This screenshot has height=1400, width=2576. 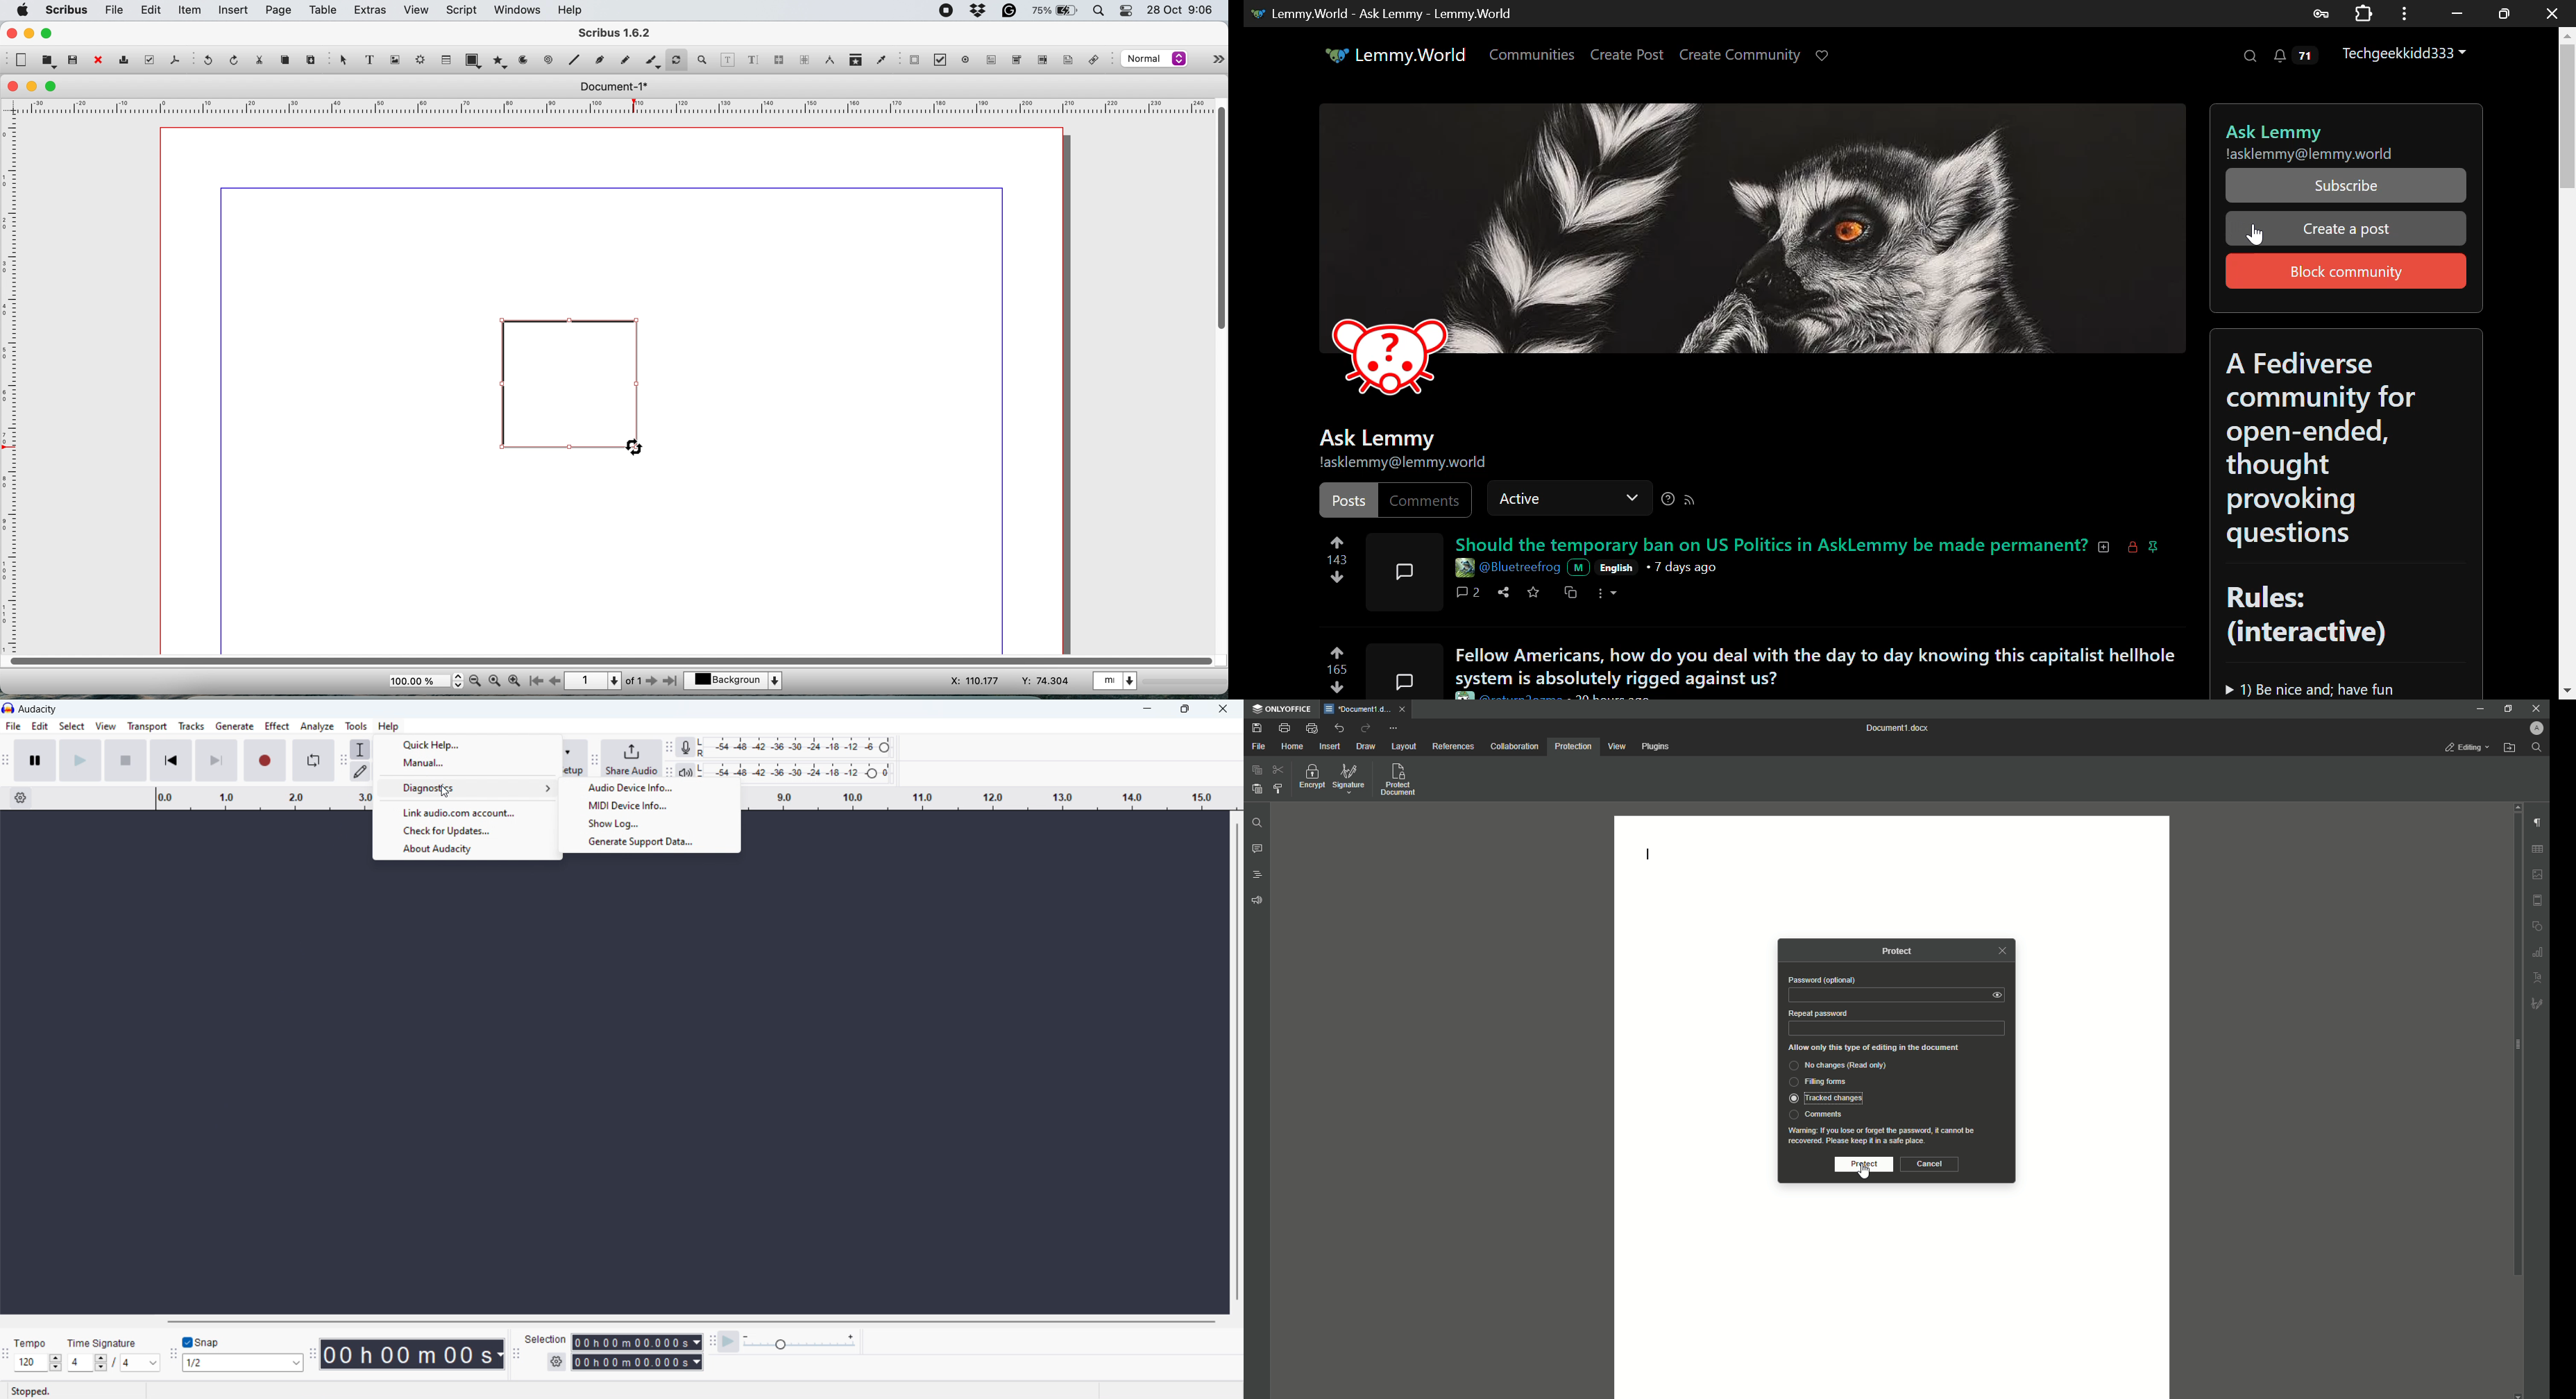 I want to click on Close, so click(x=2002, y=951).